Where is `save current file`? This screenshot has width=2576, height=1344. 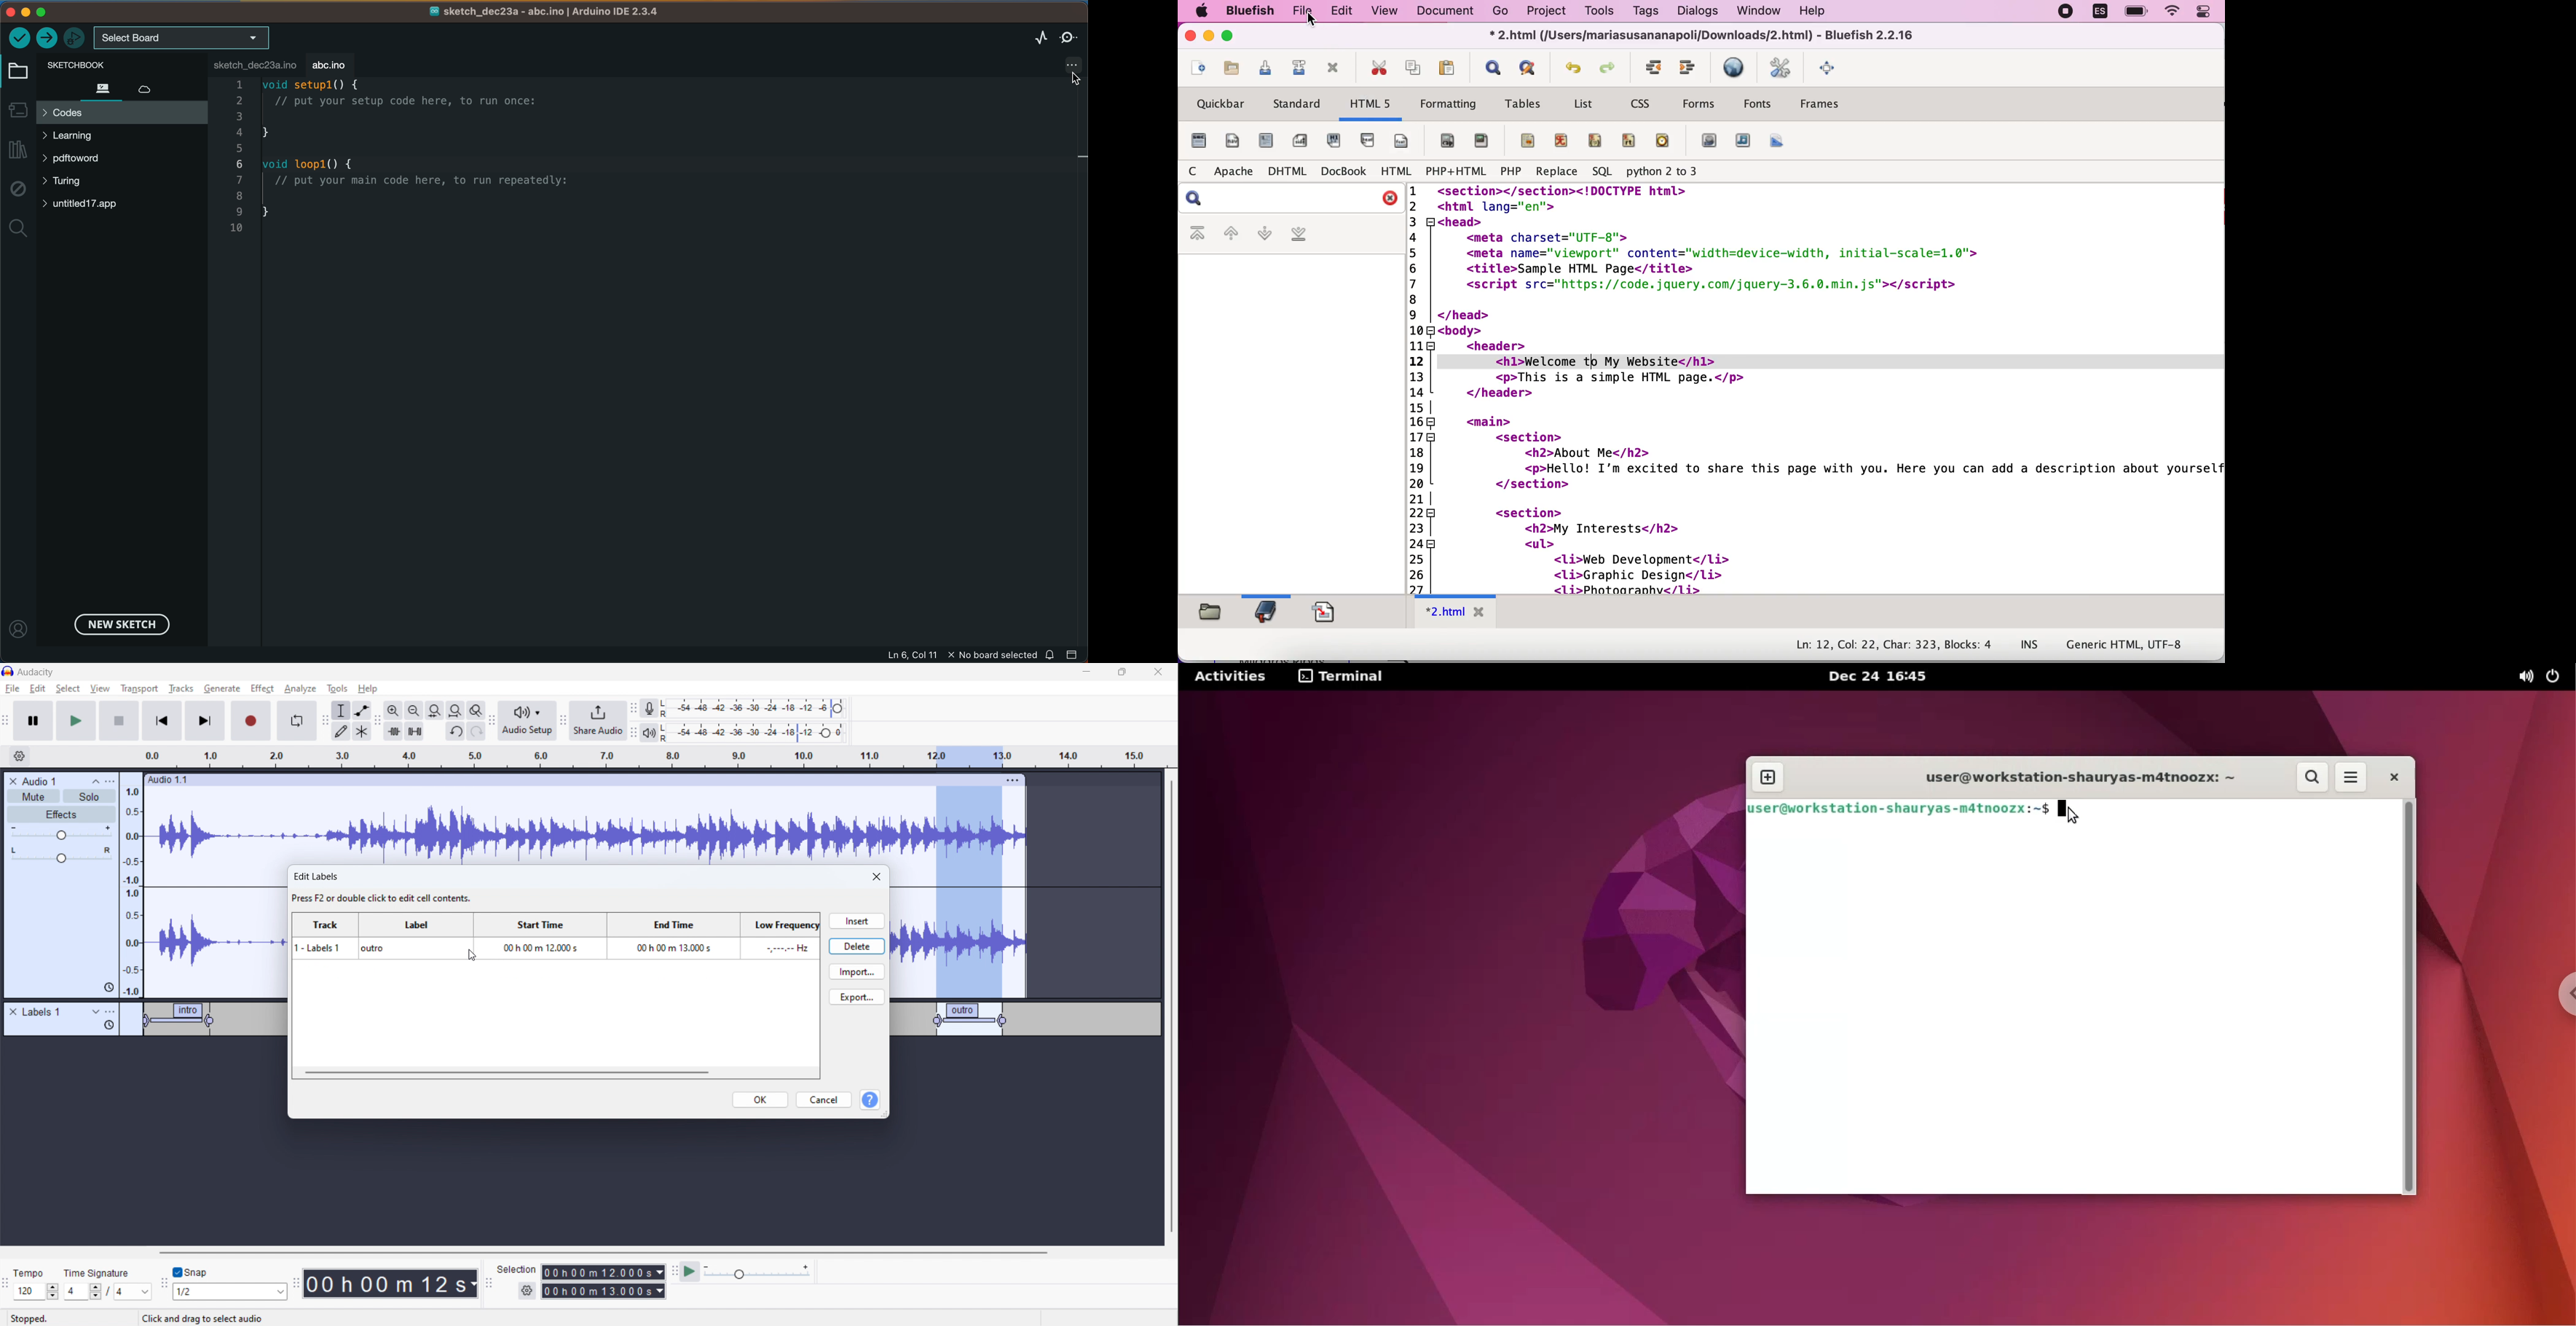
save current file is located at coordinates (1260, 70).